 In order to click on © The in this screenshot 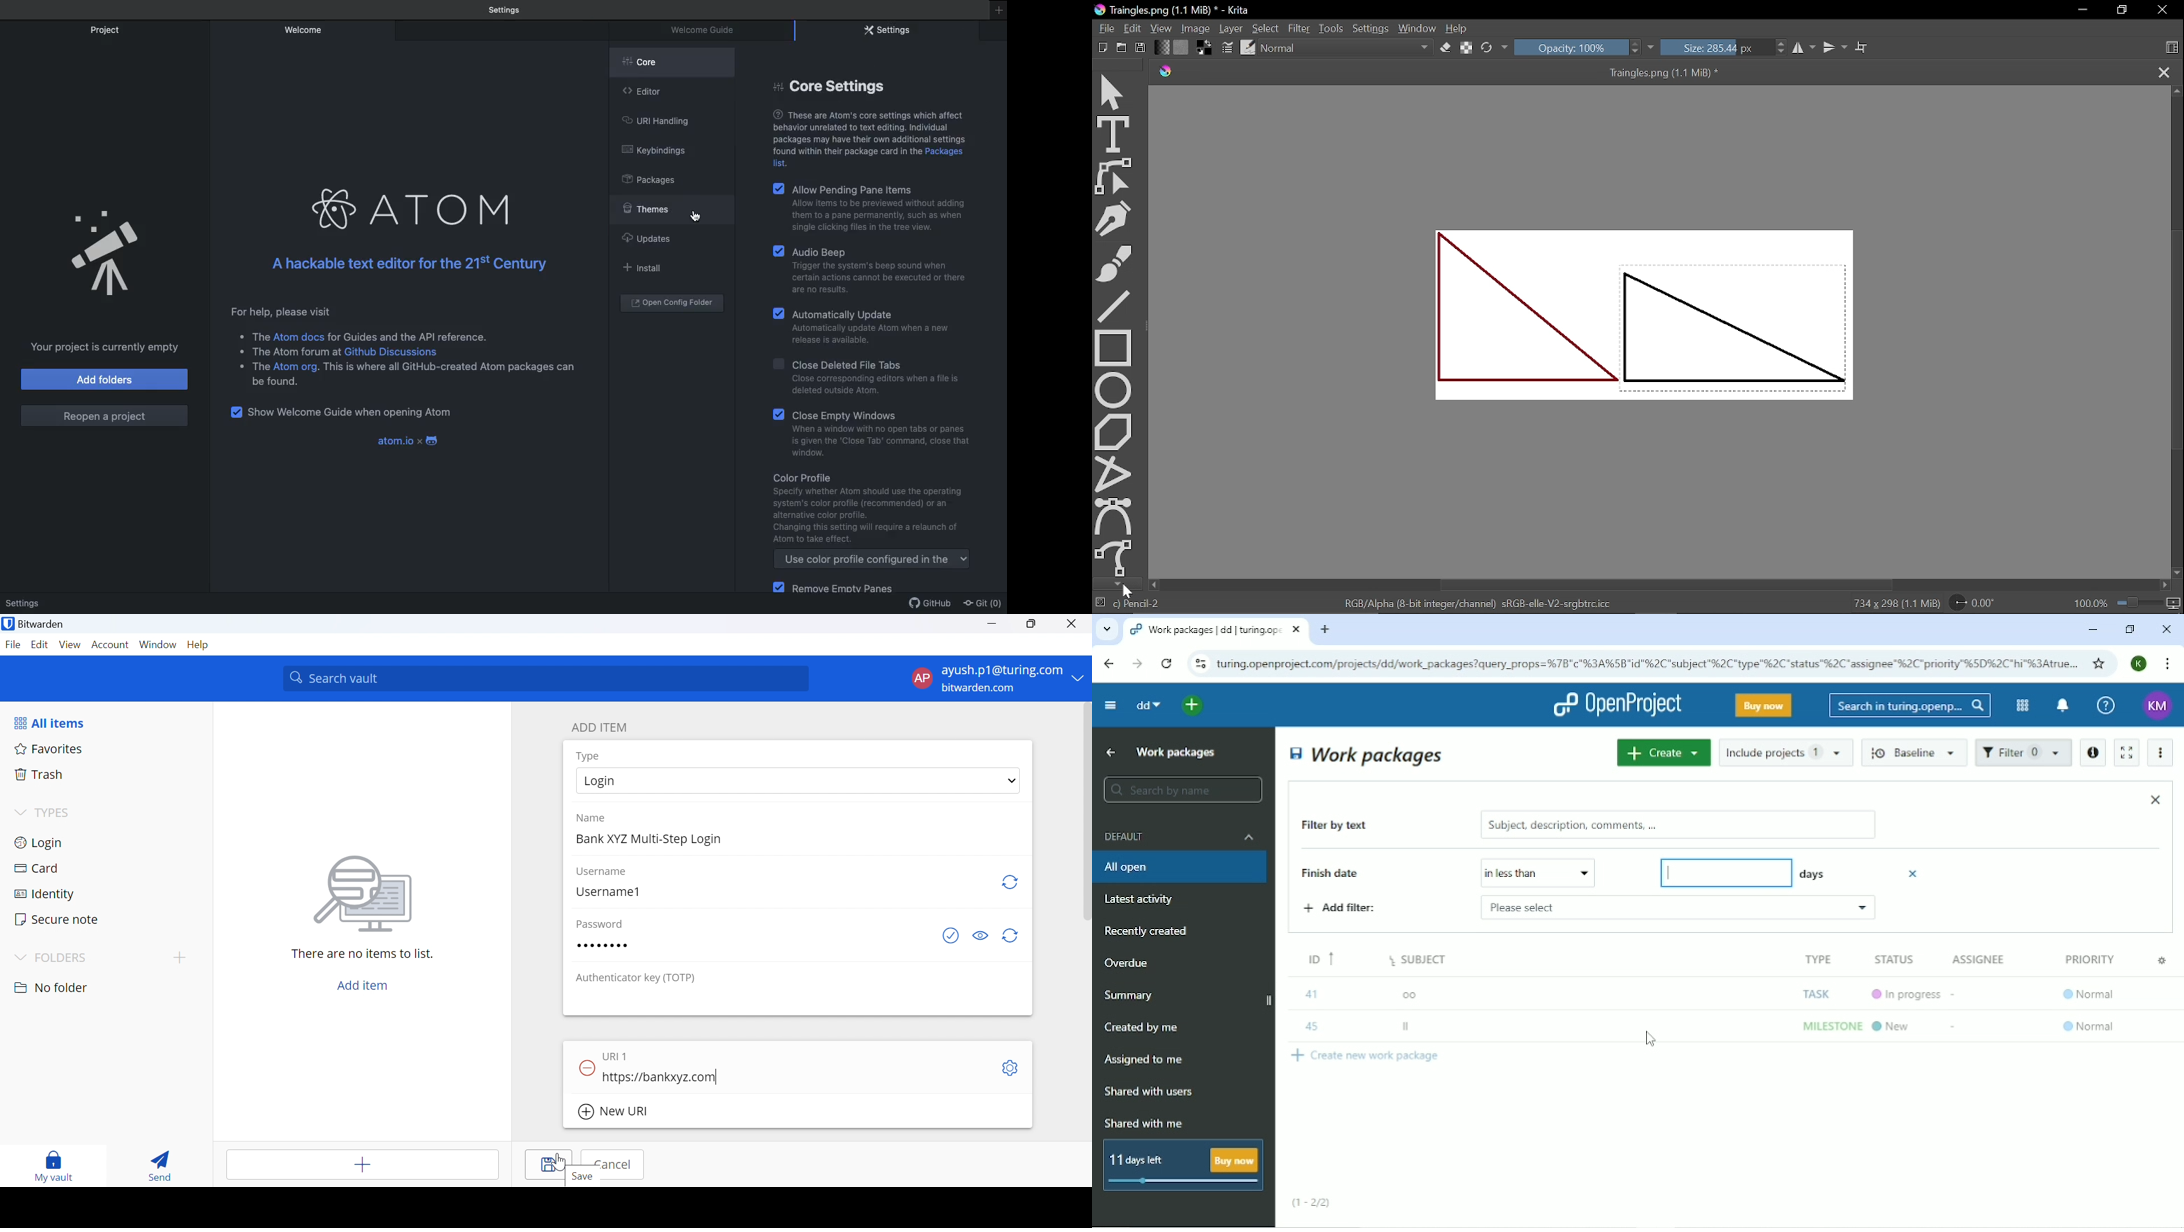, I will do `click(250, 335)`.